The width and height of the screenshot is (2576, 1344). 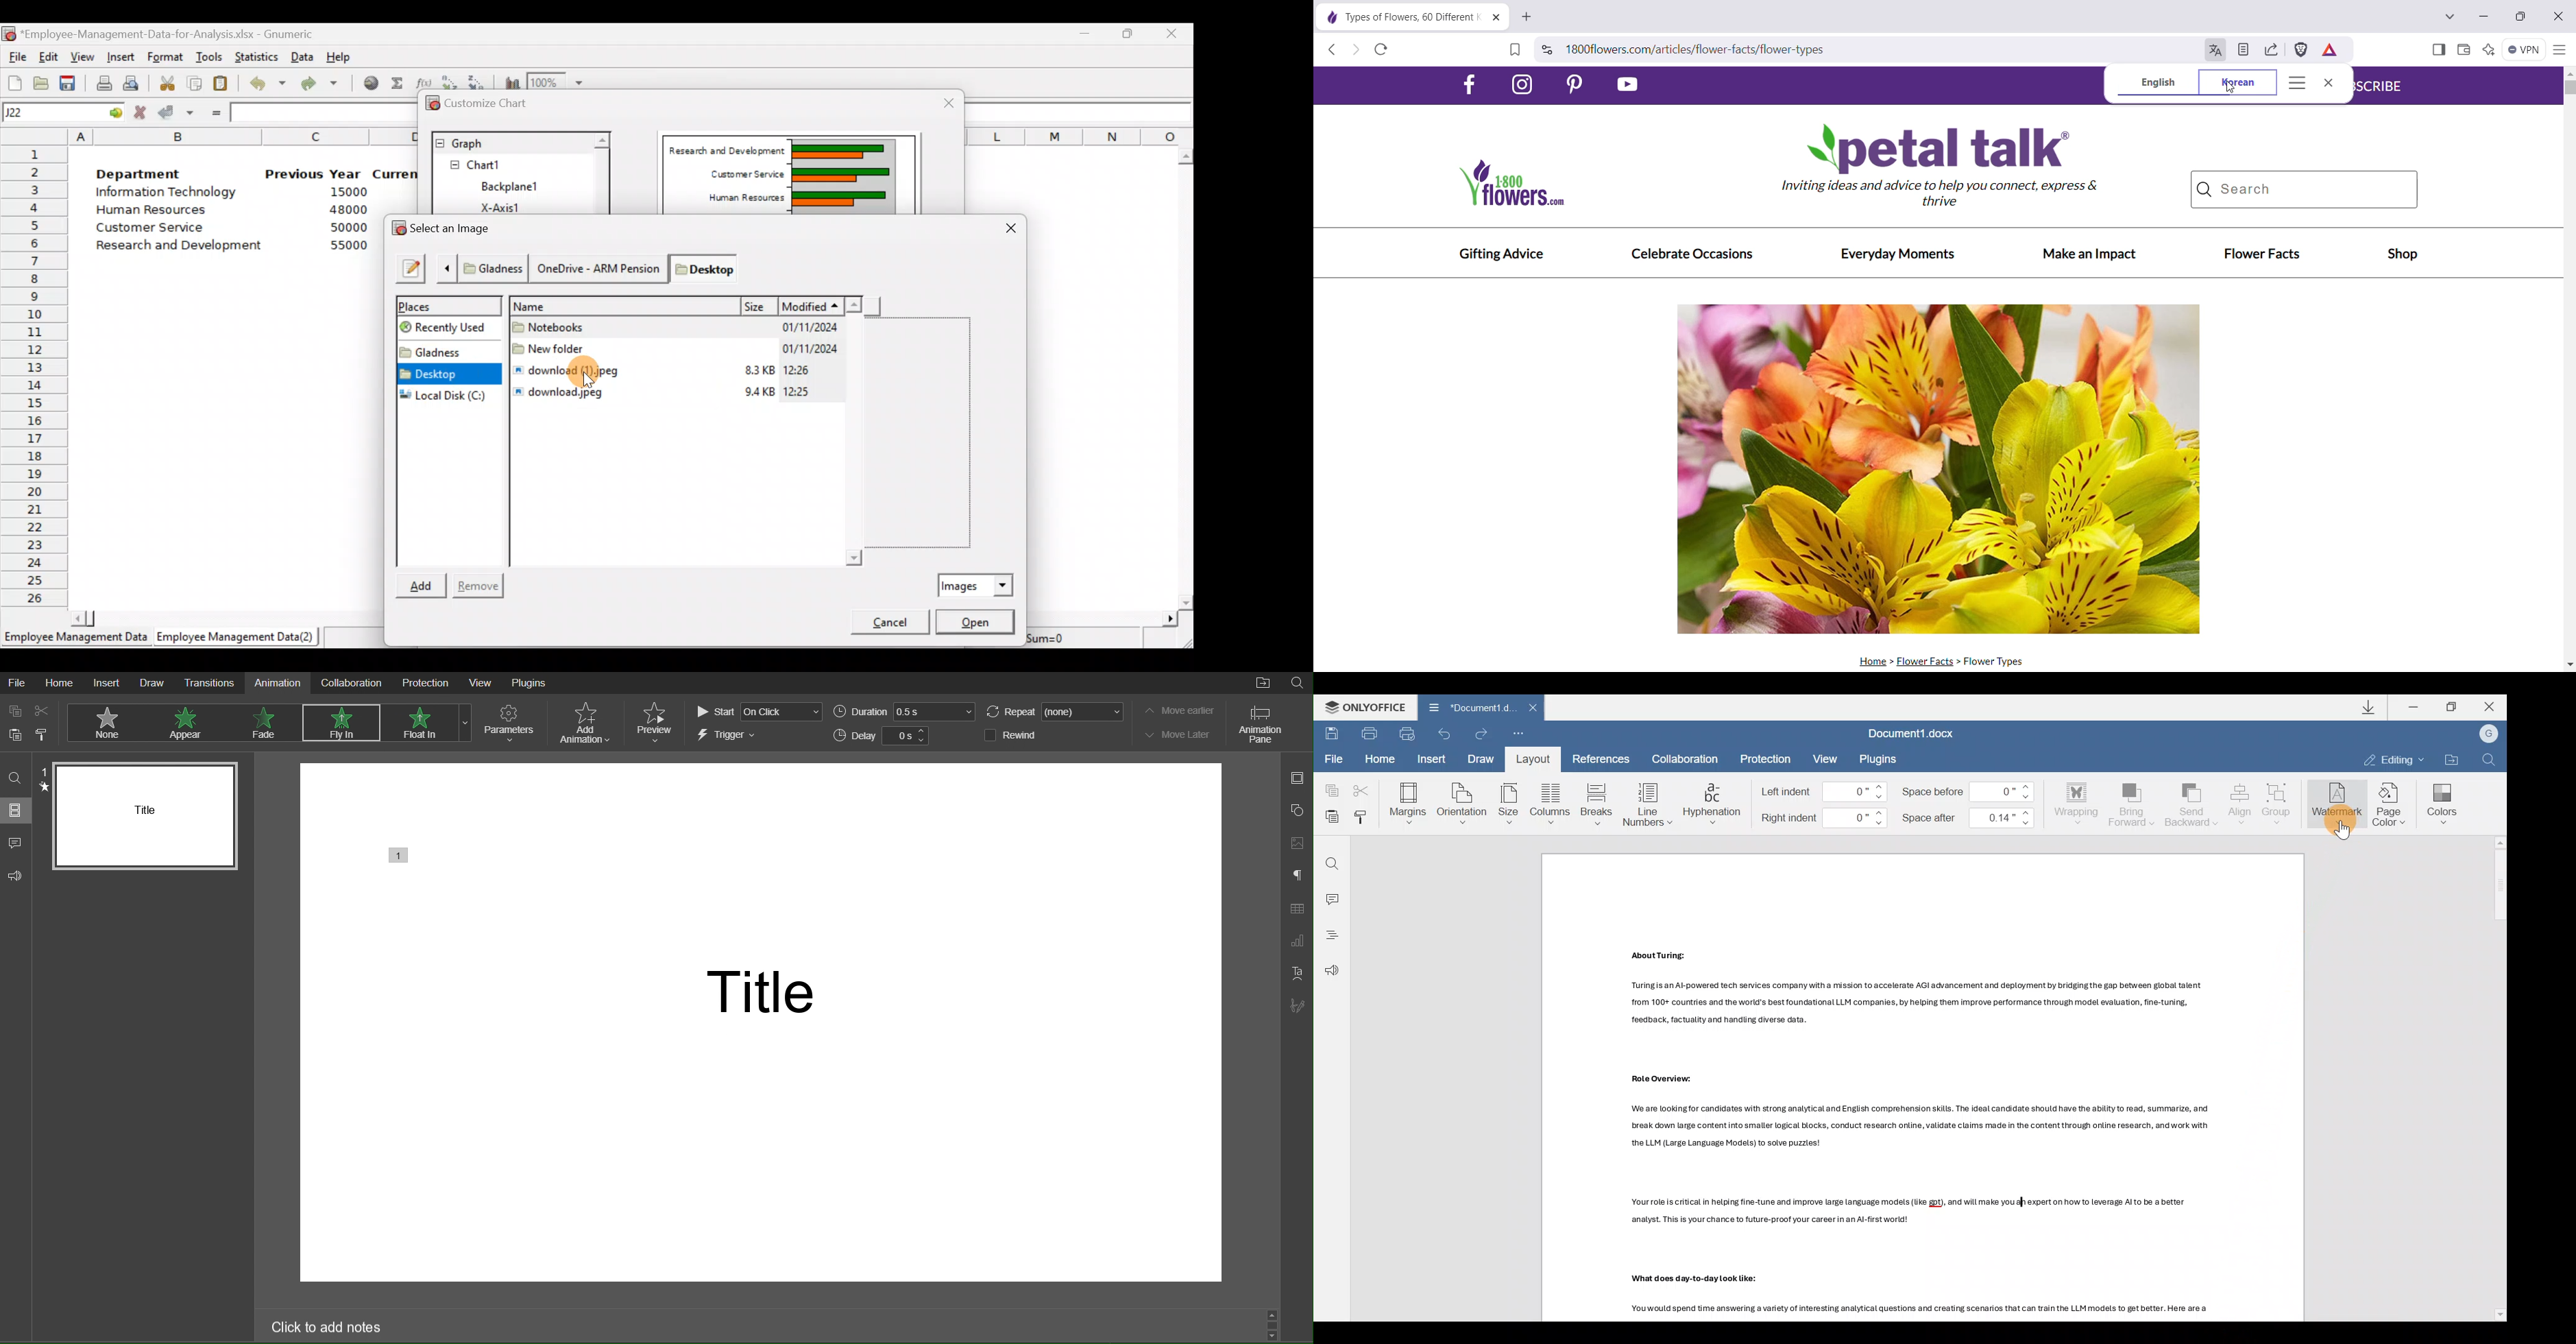 What do you see at coordinates (1011, 735) in the screenshot?
I see `Rewind` at bounding box center [1011, 735].